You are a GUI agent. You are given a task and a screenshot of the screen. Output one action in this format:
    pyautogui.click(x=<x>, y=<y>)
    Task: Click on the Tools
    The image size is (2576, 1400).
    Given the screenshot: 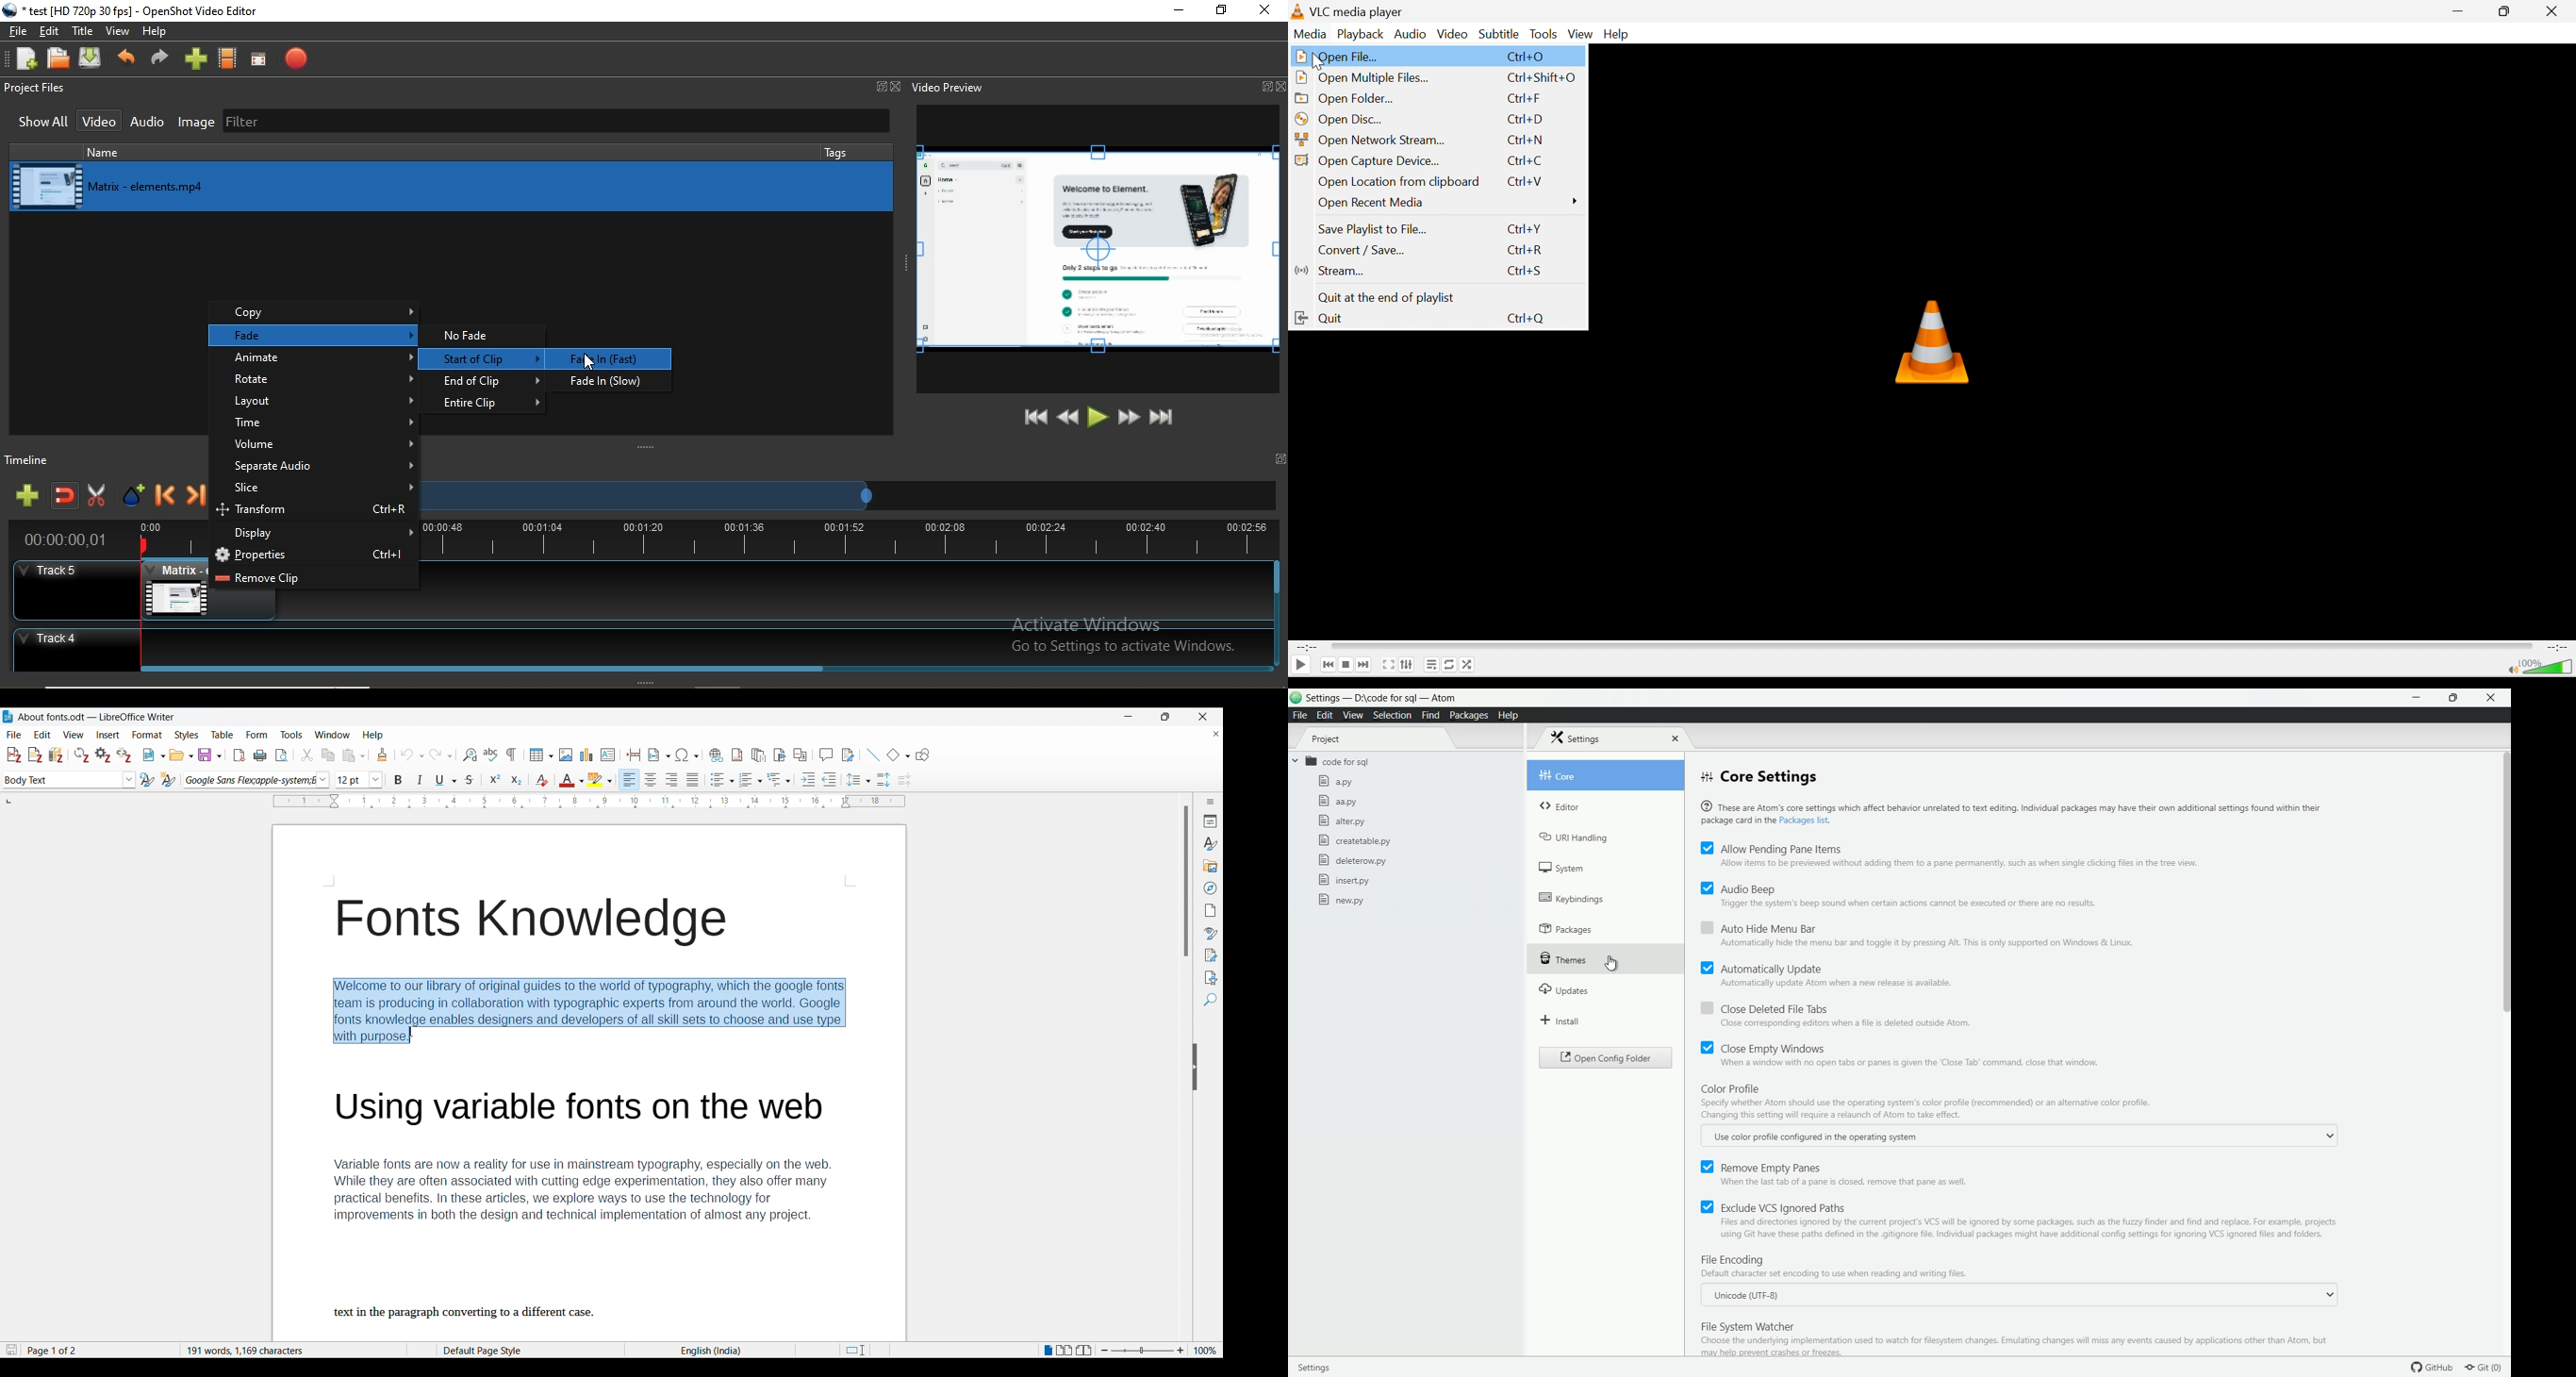 What is the action you would take?
    pyautogui.click(x=1546, y=35)
    